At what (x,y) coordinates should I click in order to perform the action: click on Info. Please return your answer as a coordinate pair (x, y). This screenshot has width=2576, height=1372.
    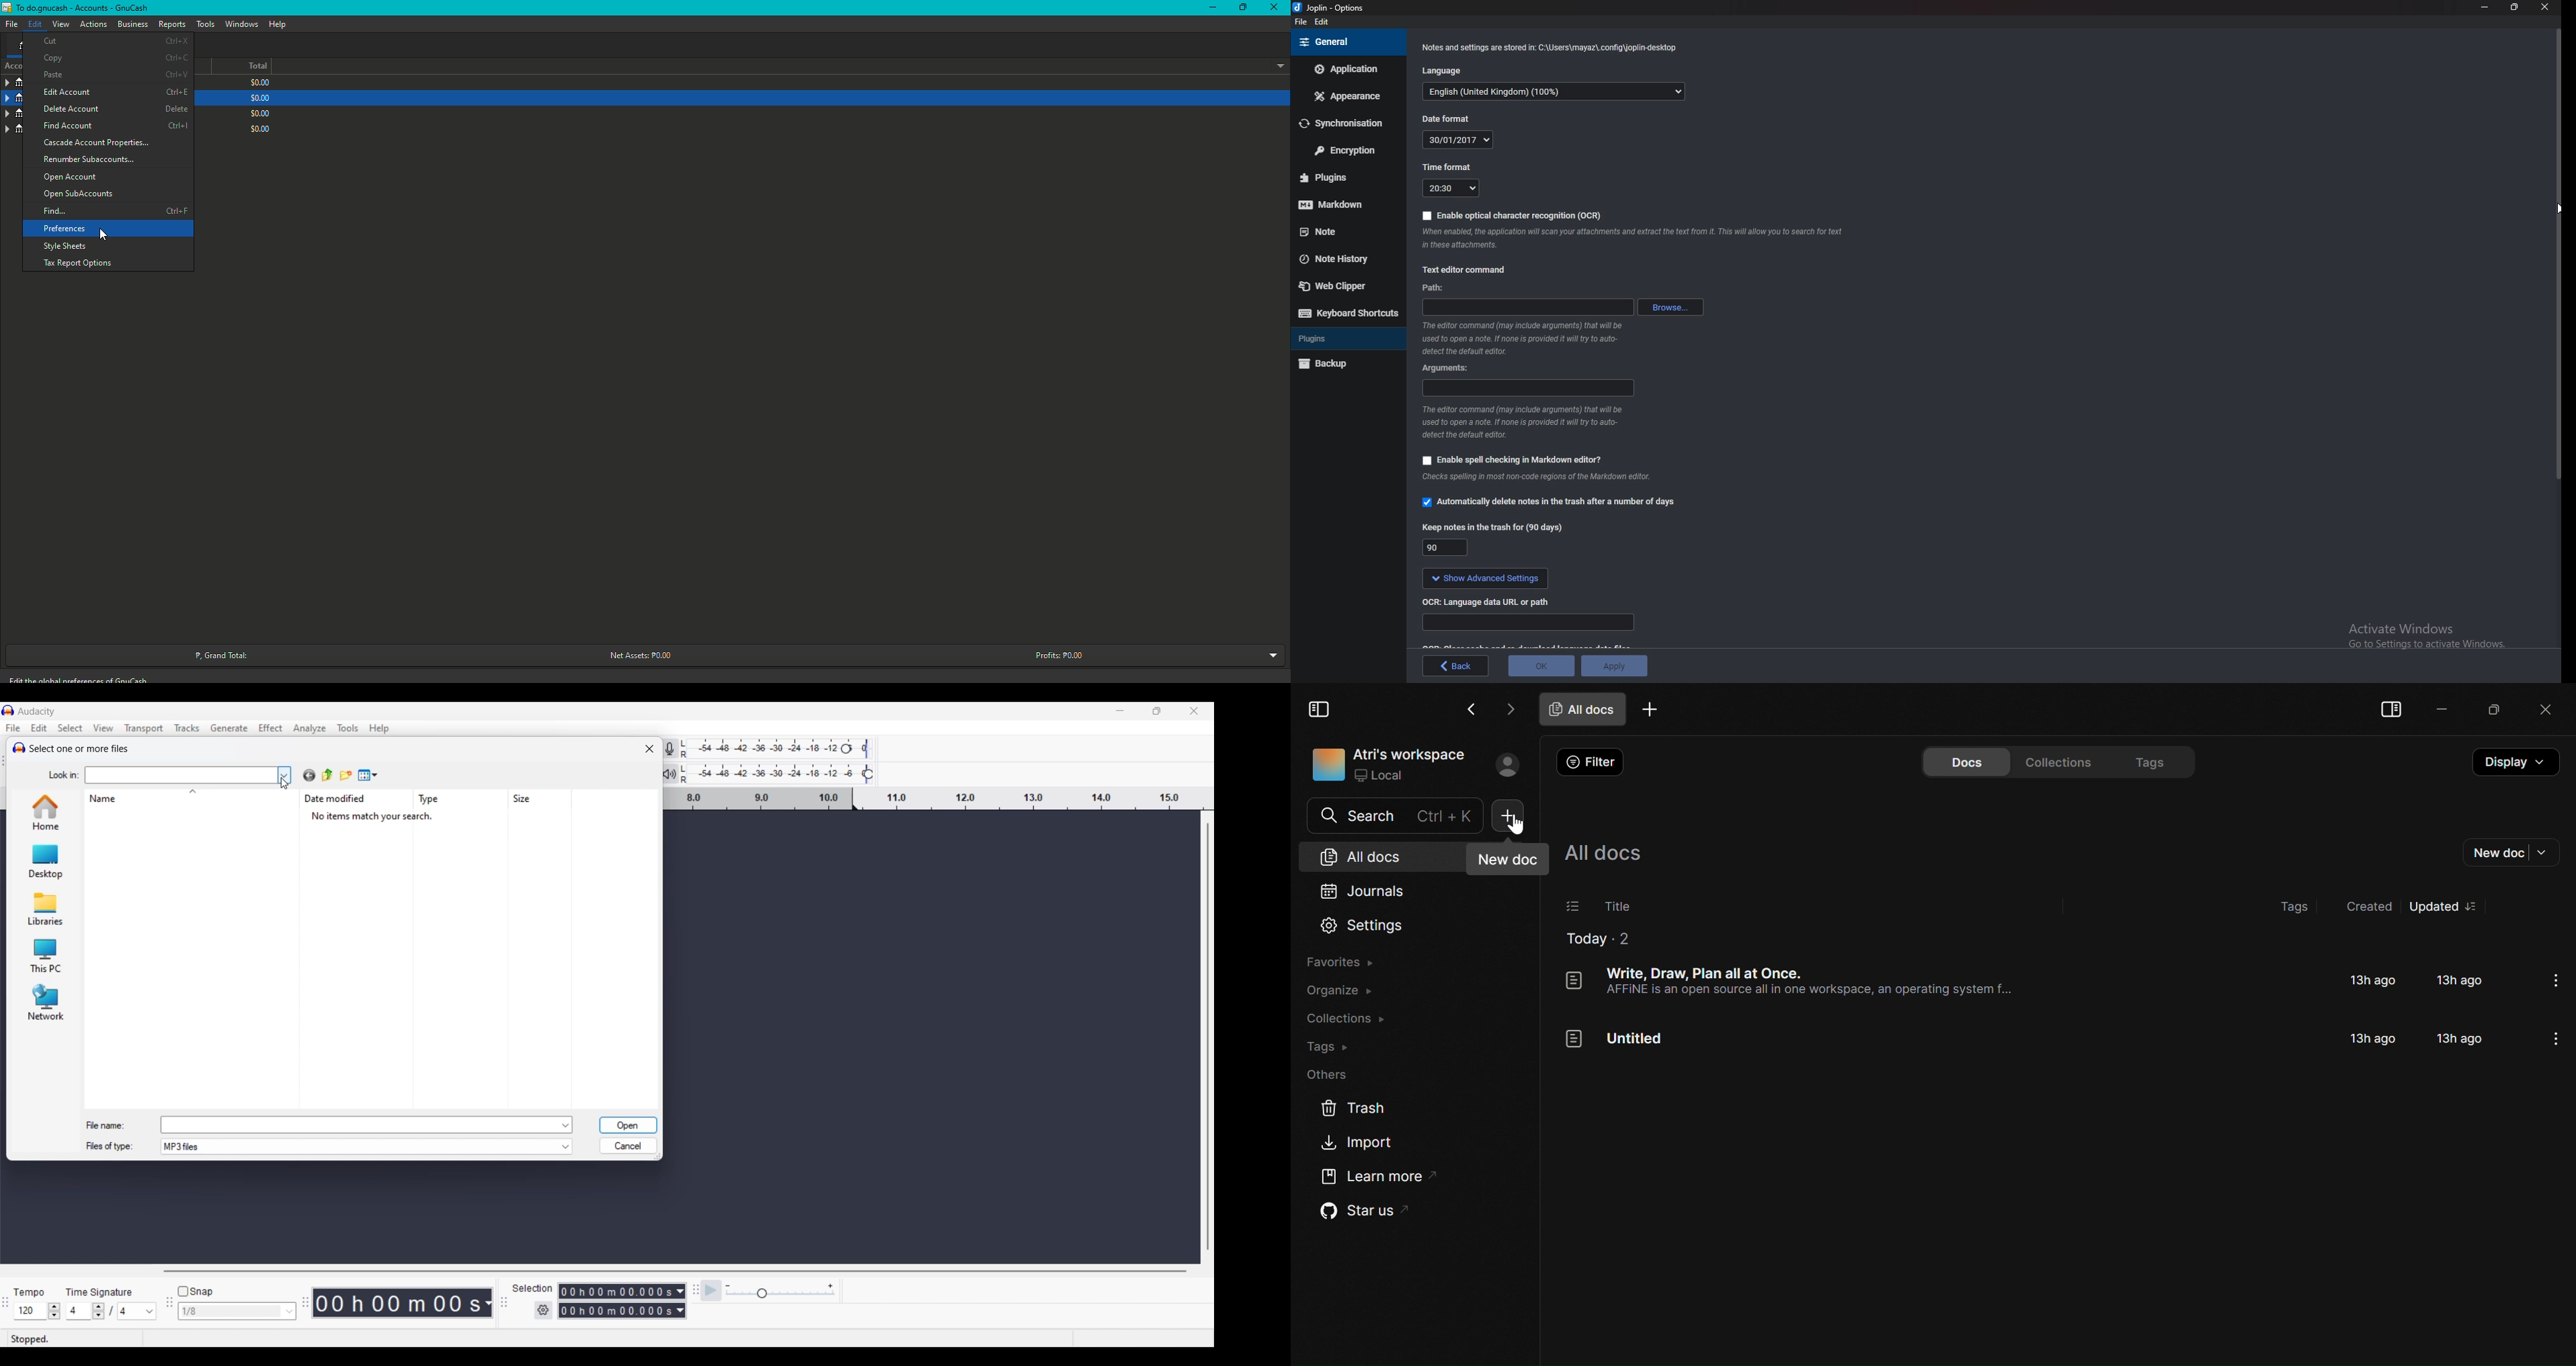
    Looking at the image, I should click on (1553, 48).